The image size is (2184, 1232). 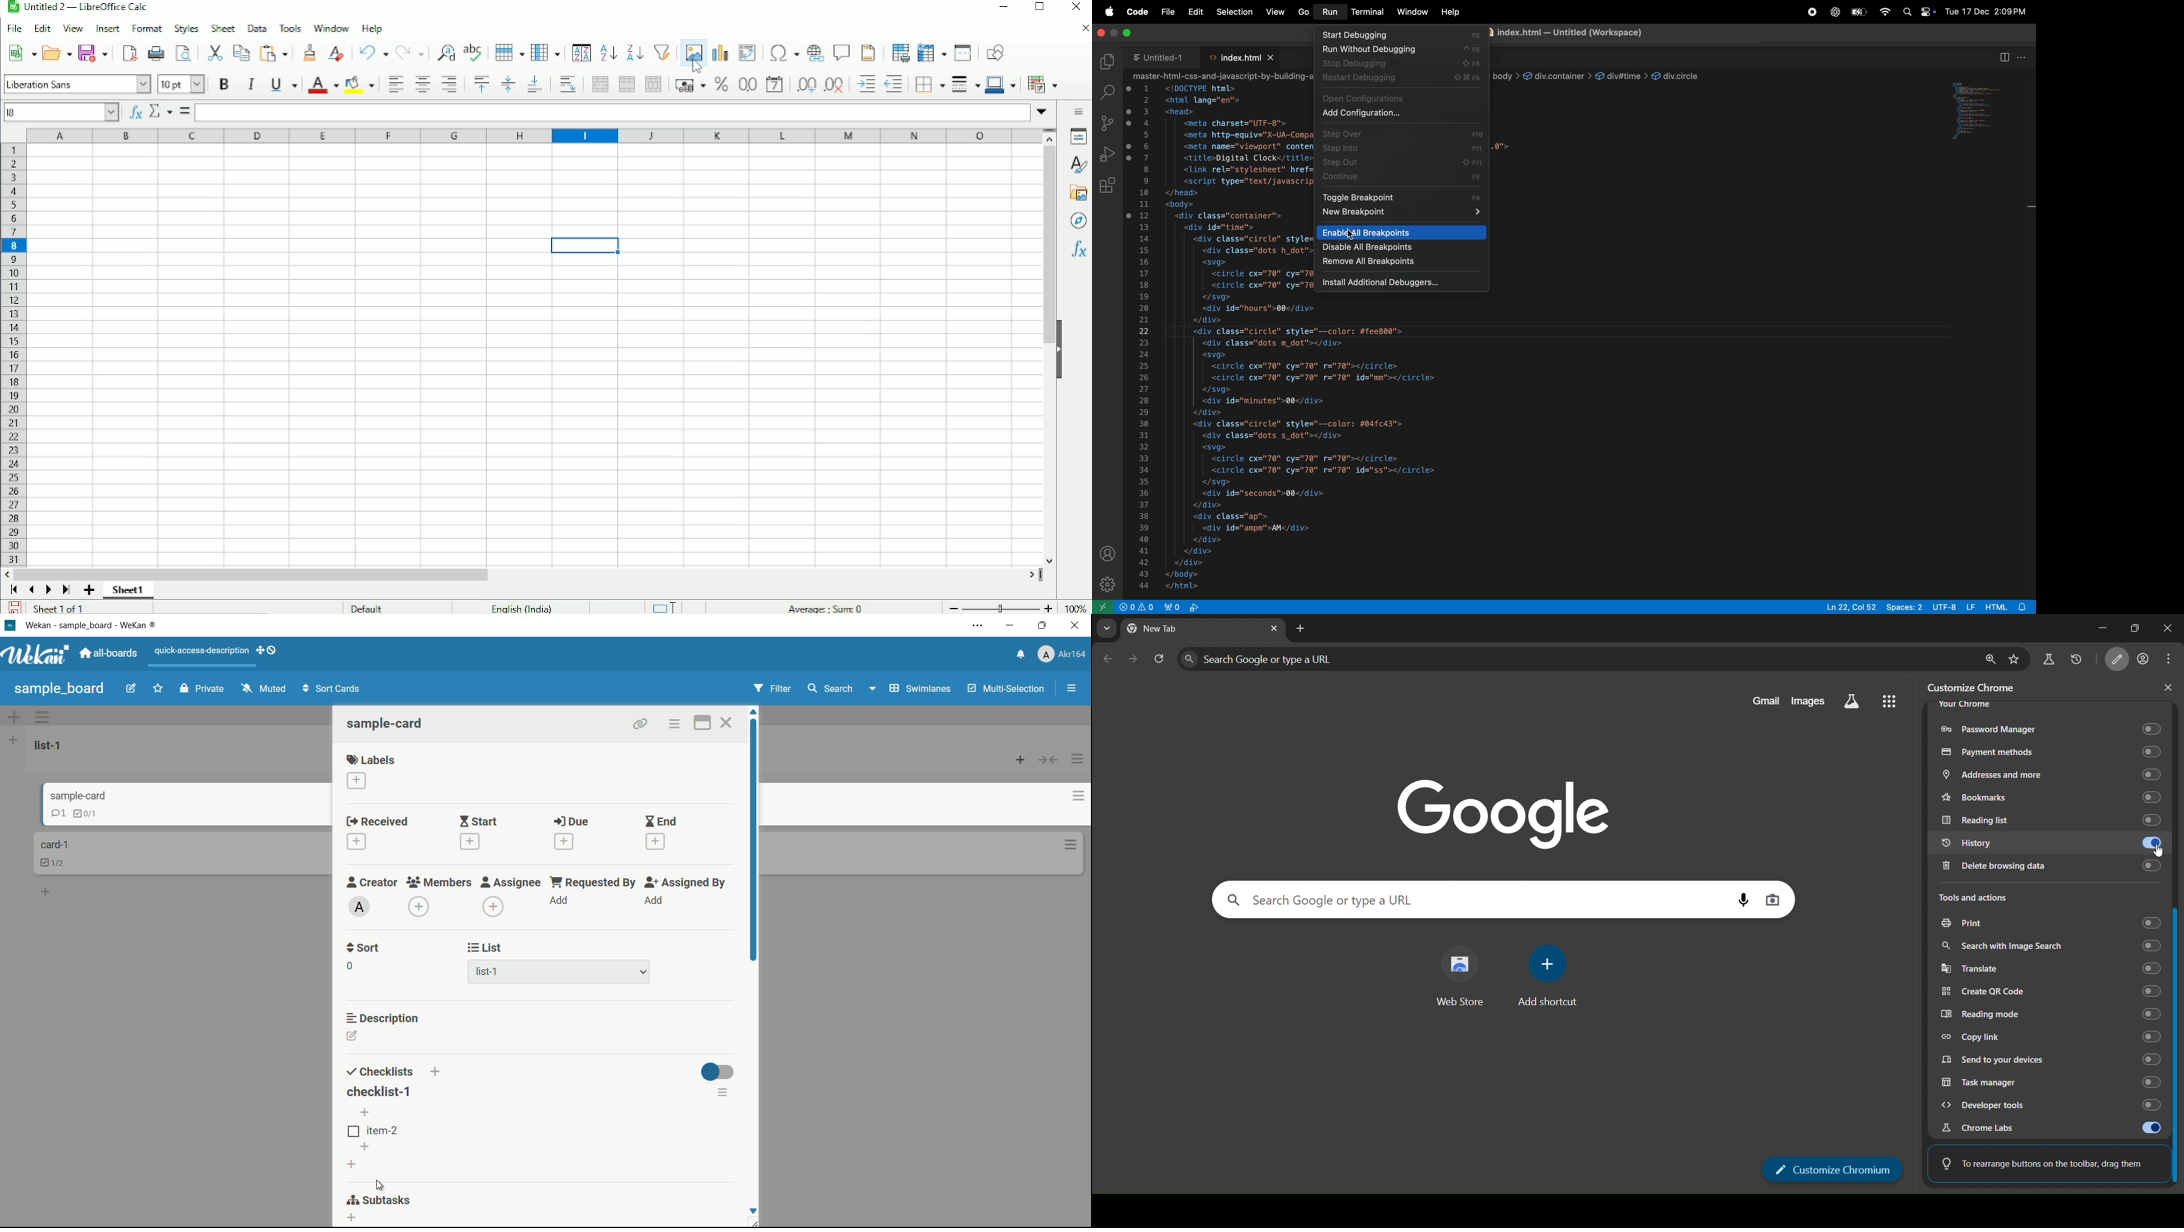 I want to click on customize chromium, so click(x=2120, y=660).